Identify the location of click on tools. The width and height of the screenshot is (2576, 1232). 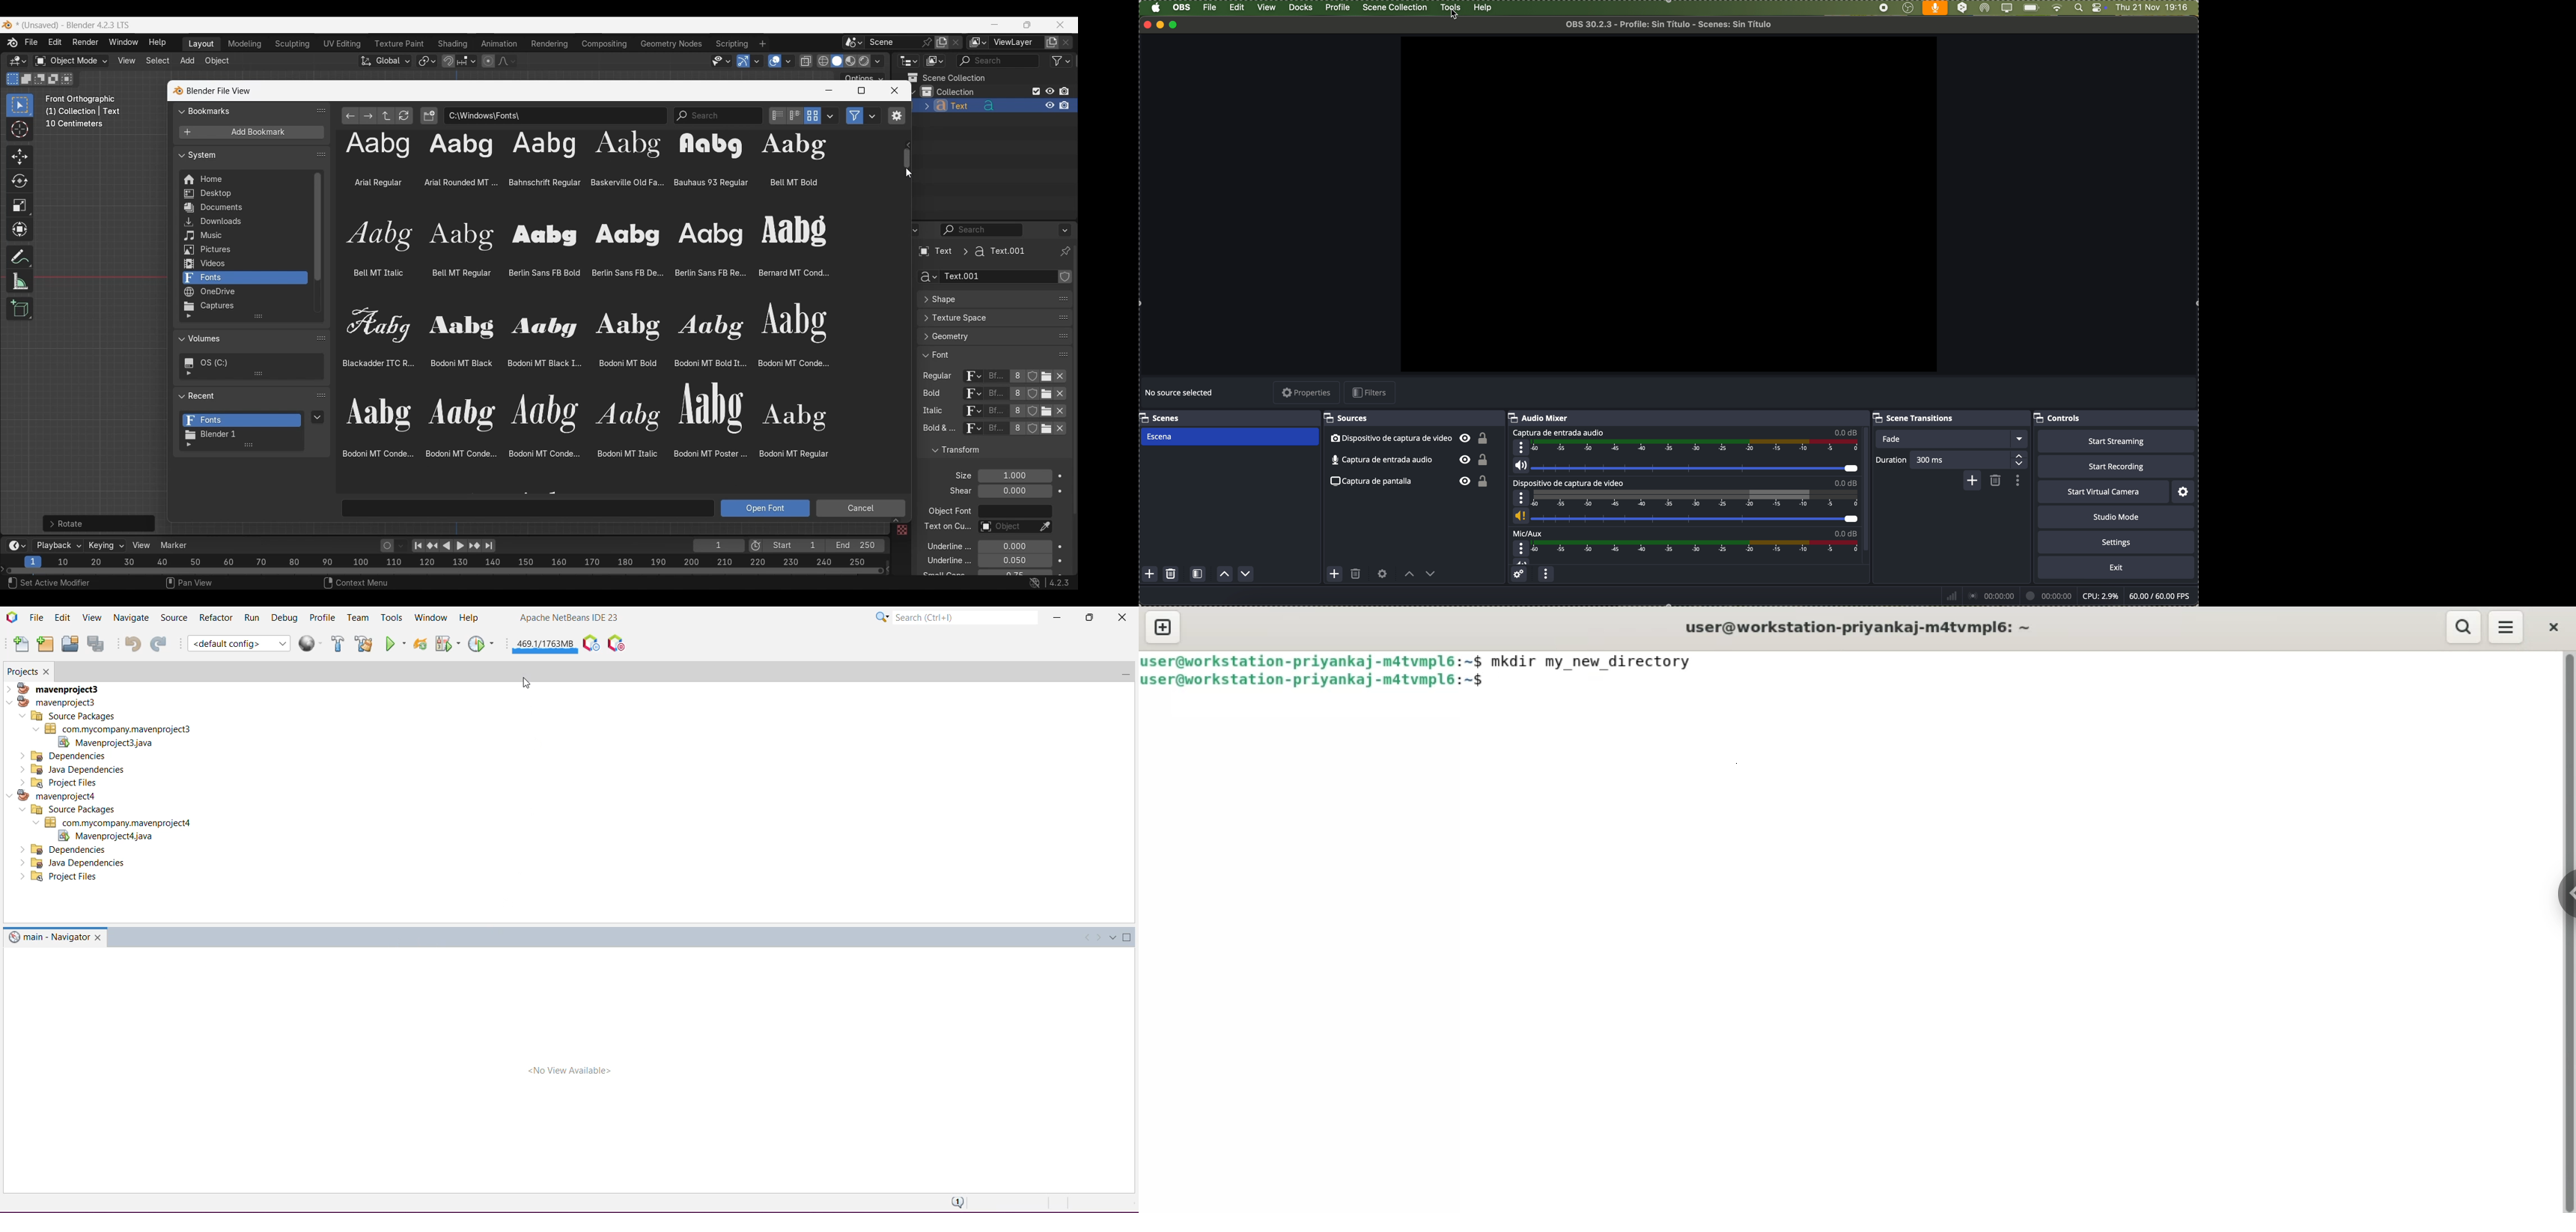
(1452, 6).